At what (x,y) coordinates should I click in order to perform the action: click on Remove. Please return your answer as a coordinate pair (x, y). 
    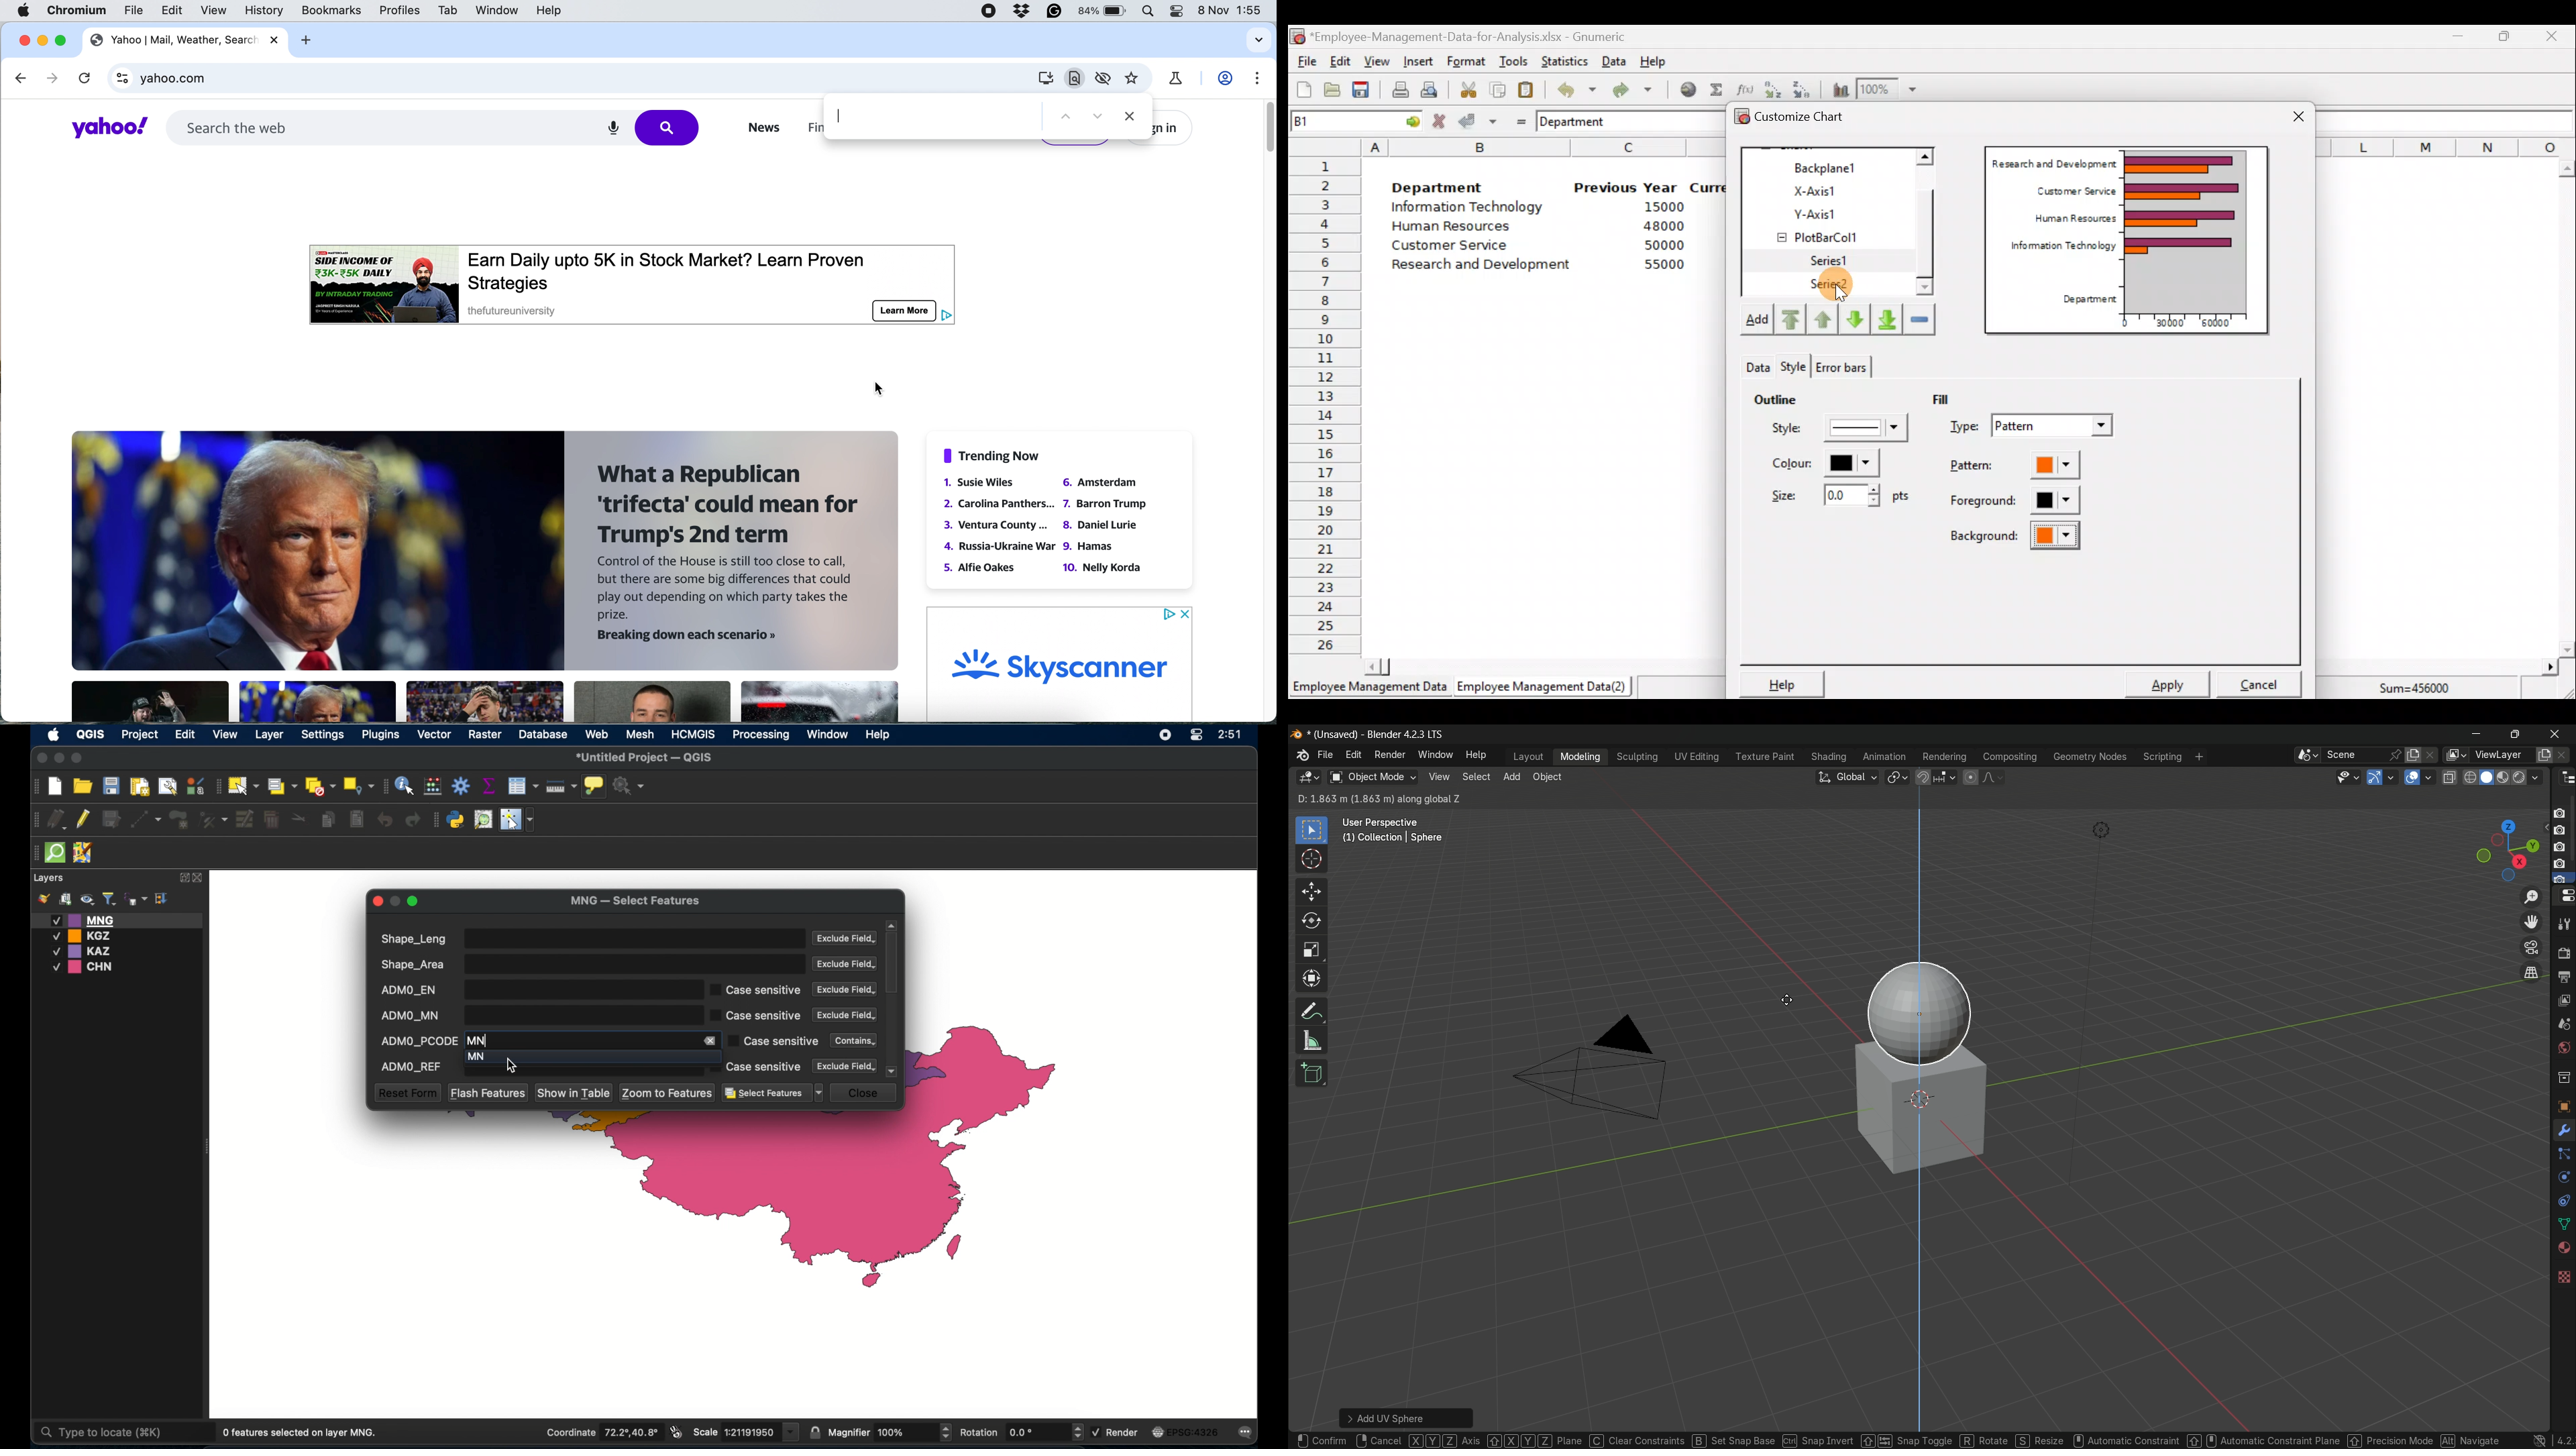
    Looking at the image, I should click on (1919, 318).